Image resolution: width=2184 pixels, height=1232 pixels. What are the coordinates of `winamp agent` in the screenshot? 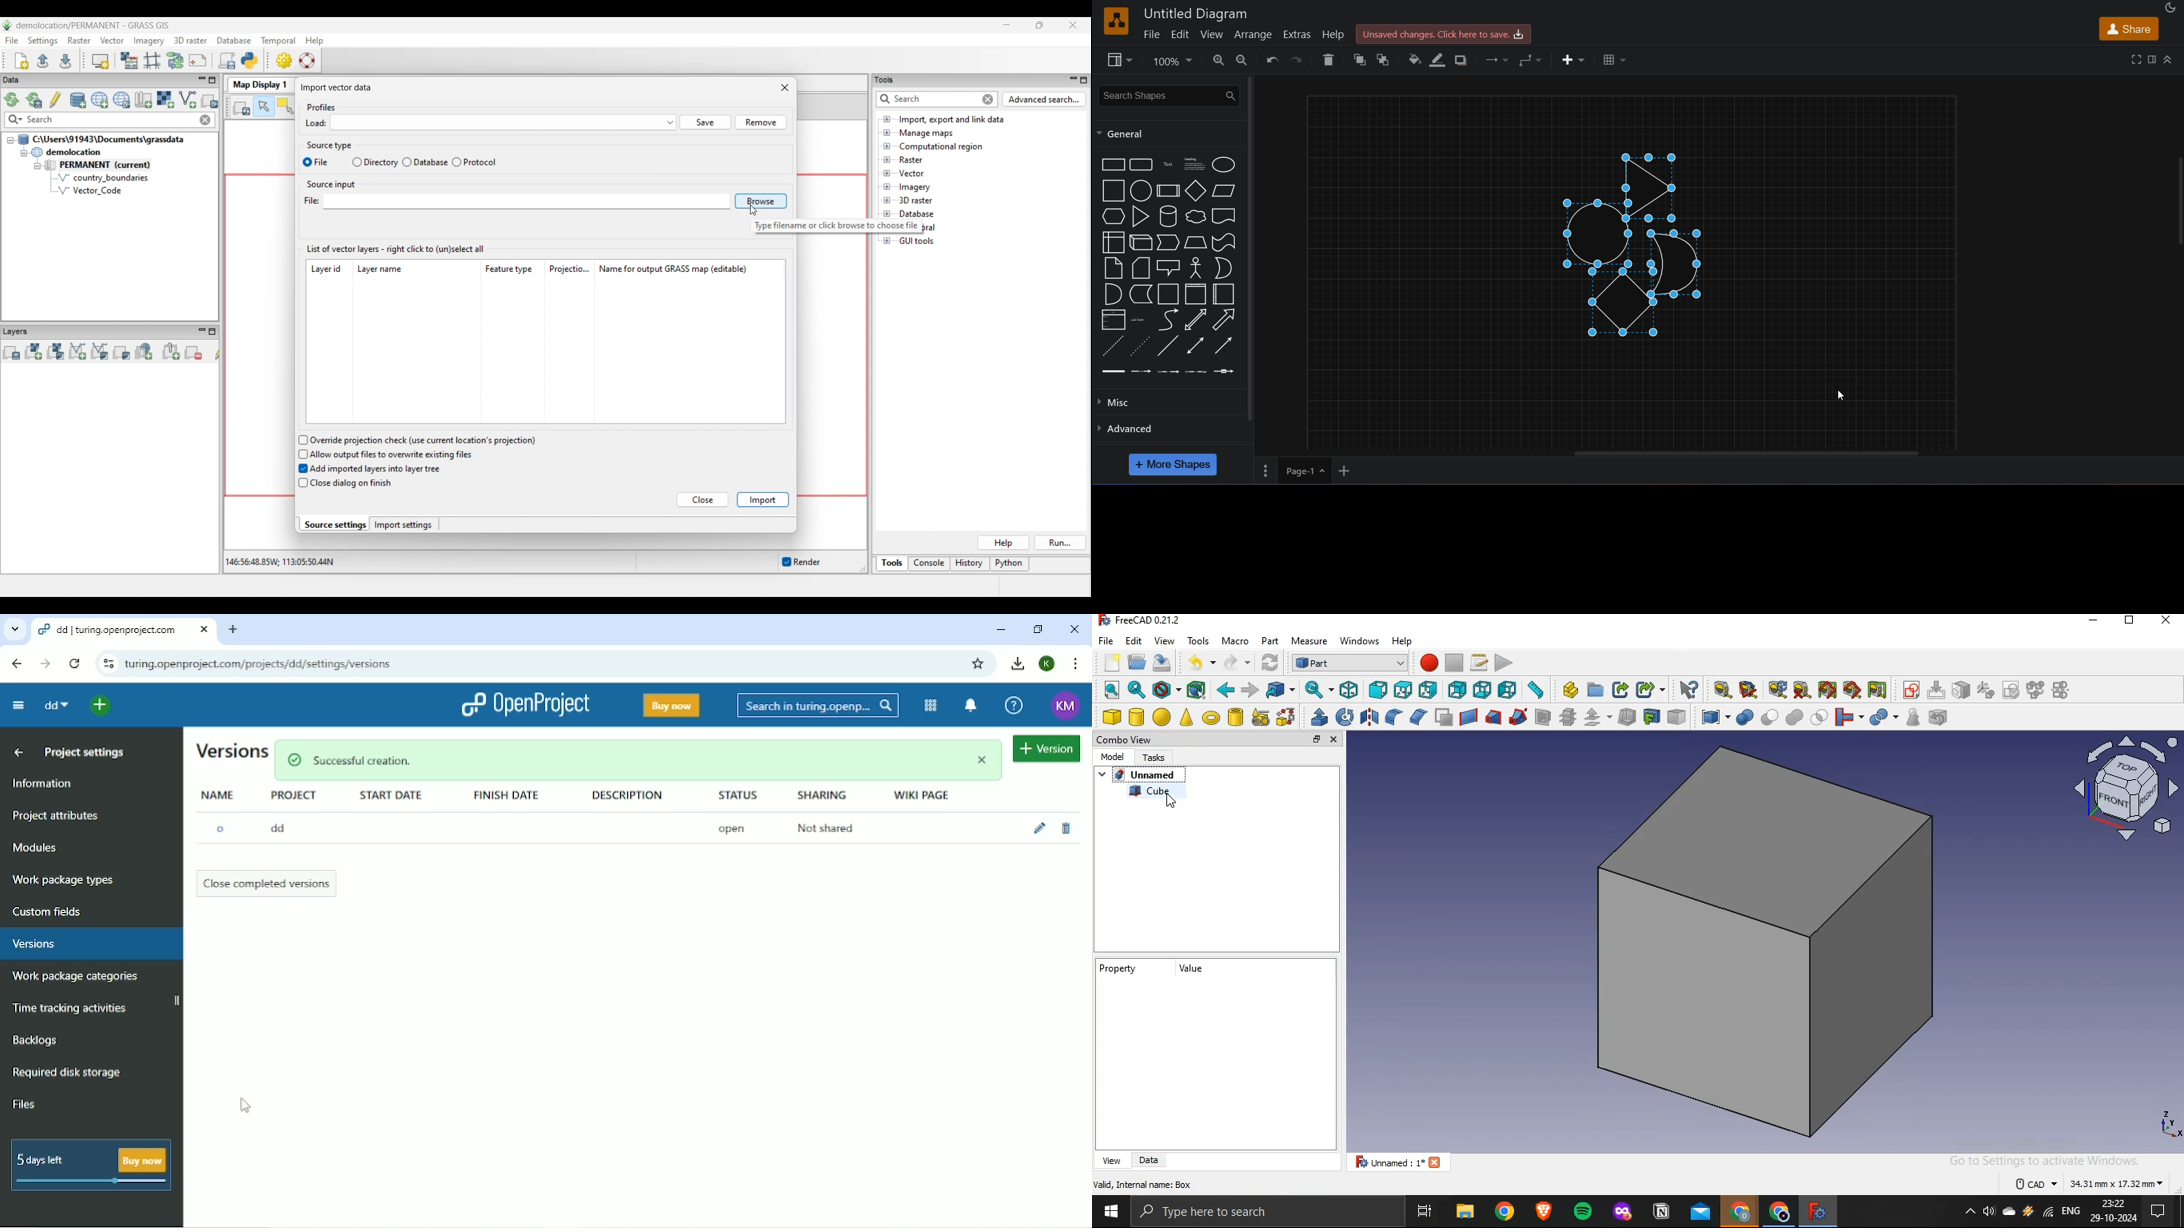 It's located at (2028, 1213).